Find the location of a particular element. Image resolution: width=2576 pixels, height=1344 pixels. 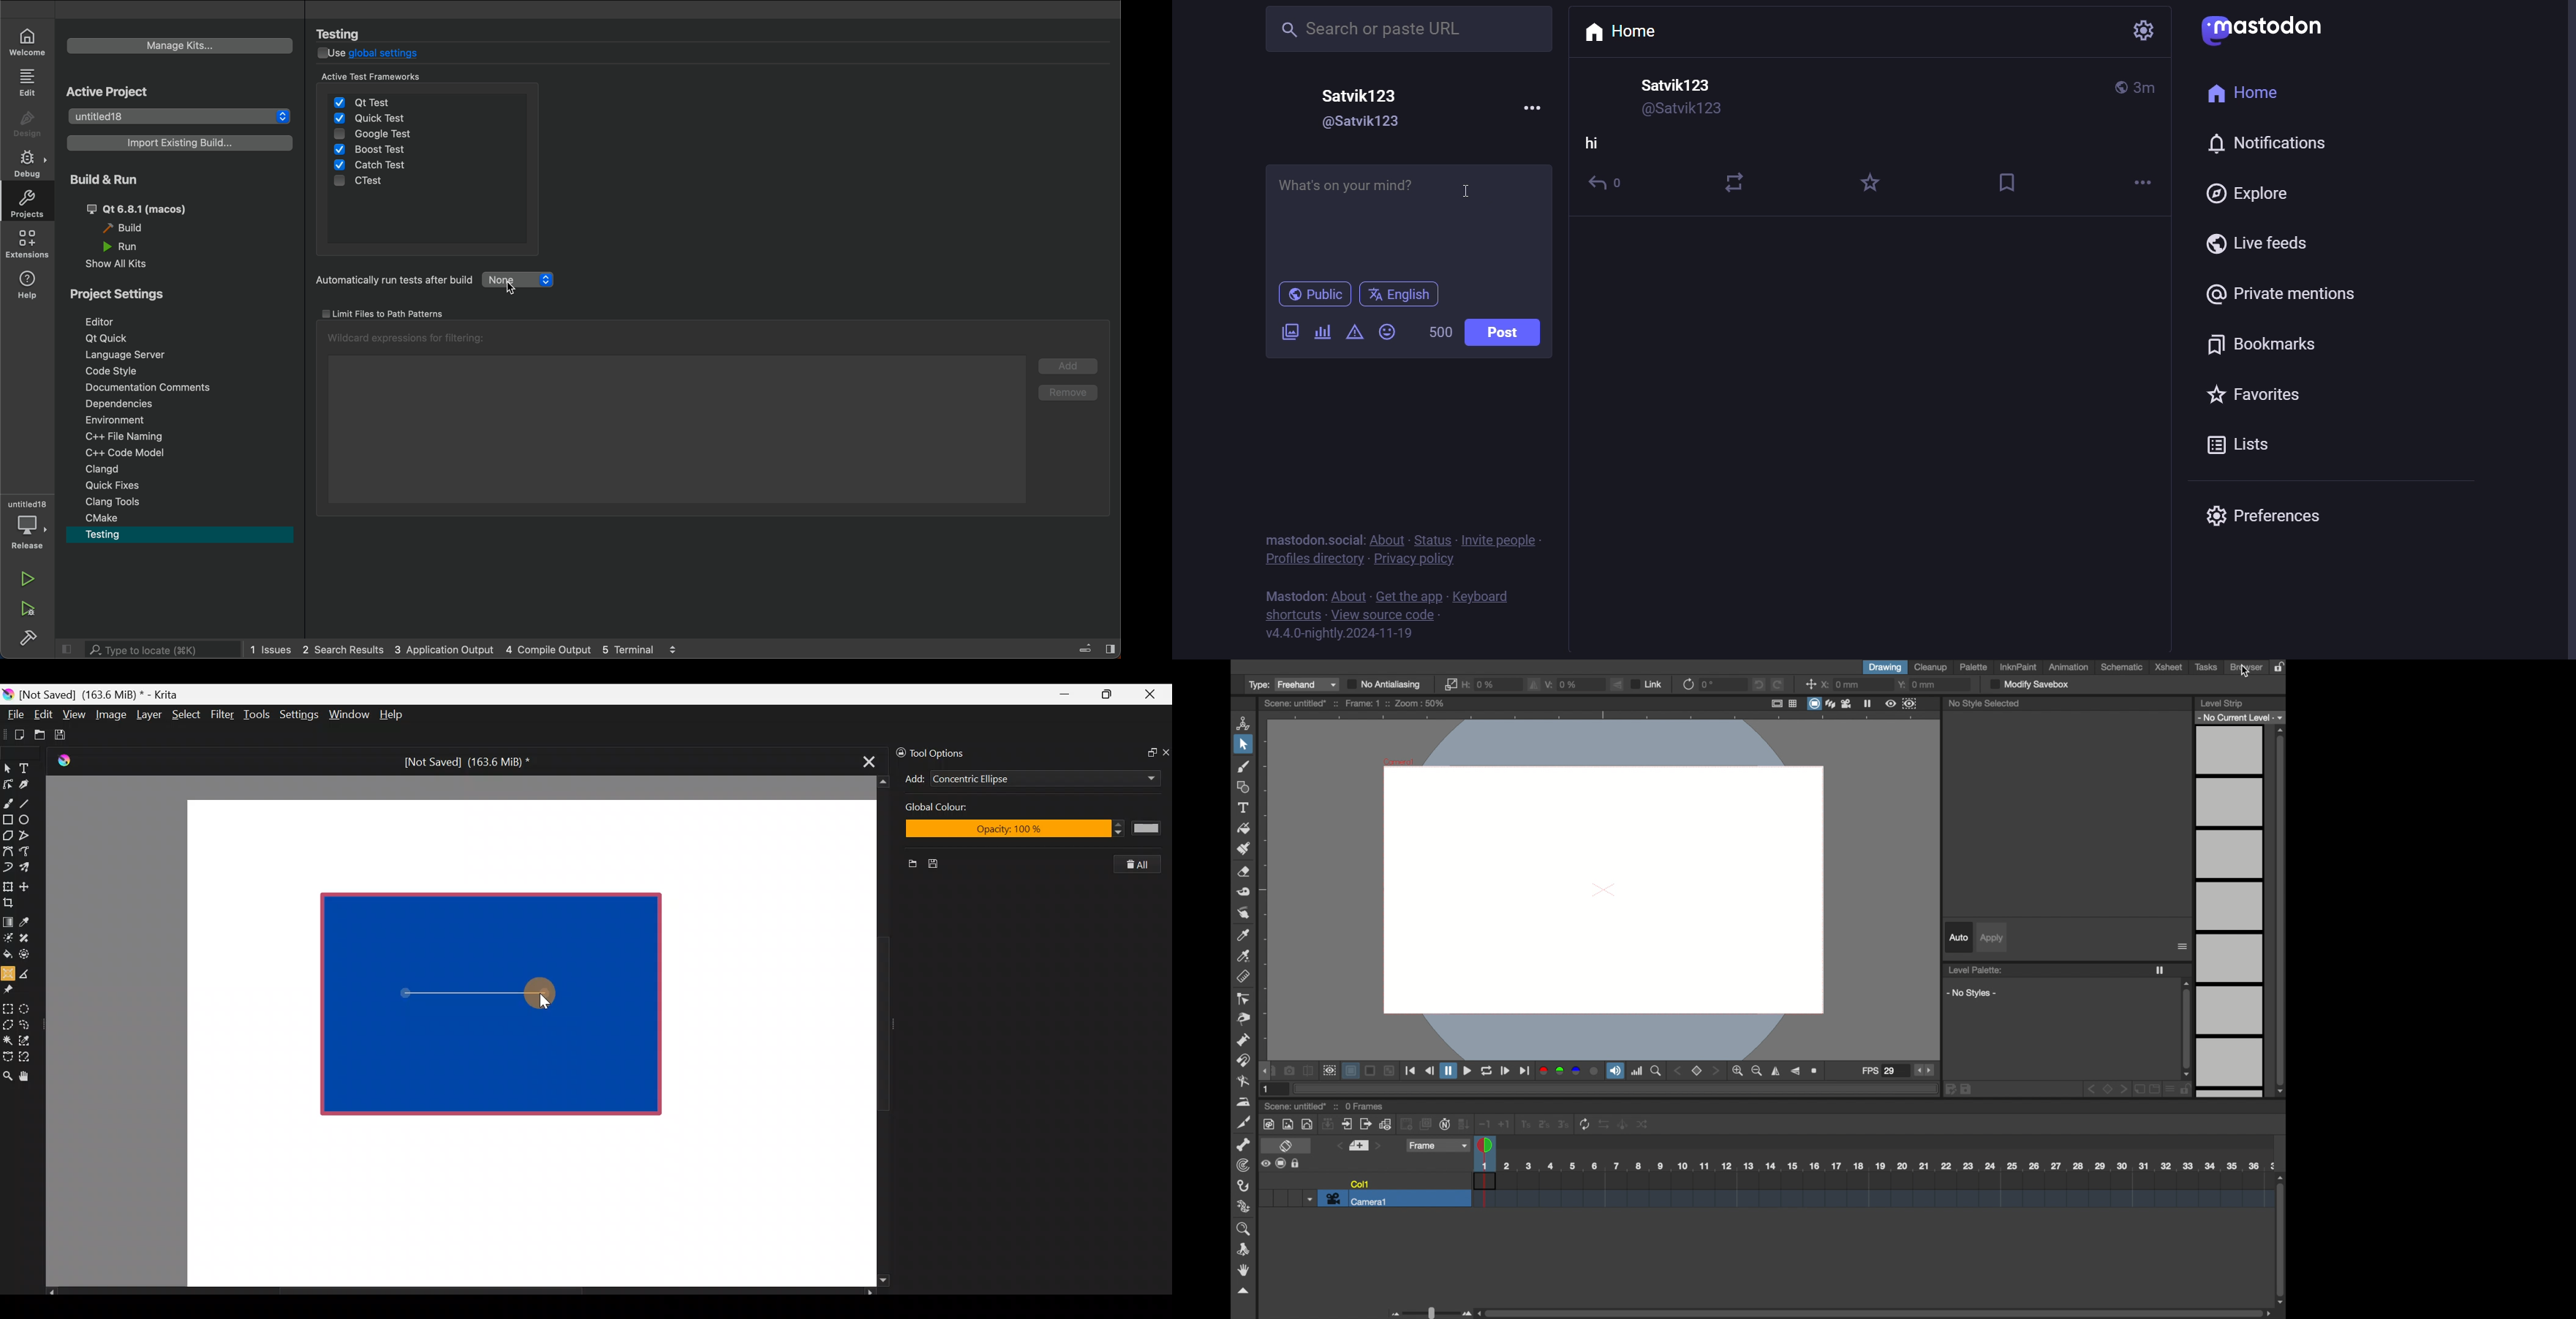

animate tool is located at coordinates (1243, 722).